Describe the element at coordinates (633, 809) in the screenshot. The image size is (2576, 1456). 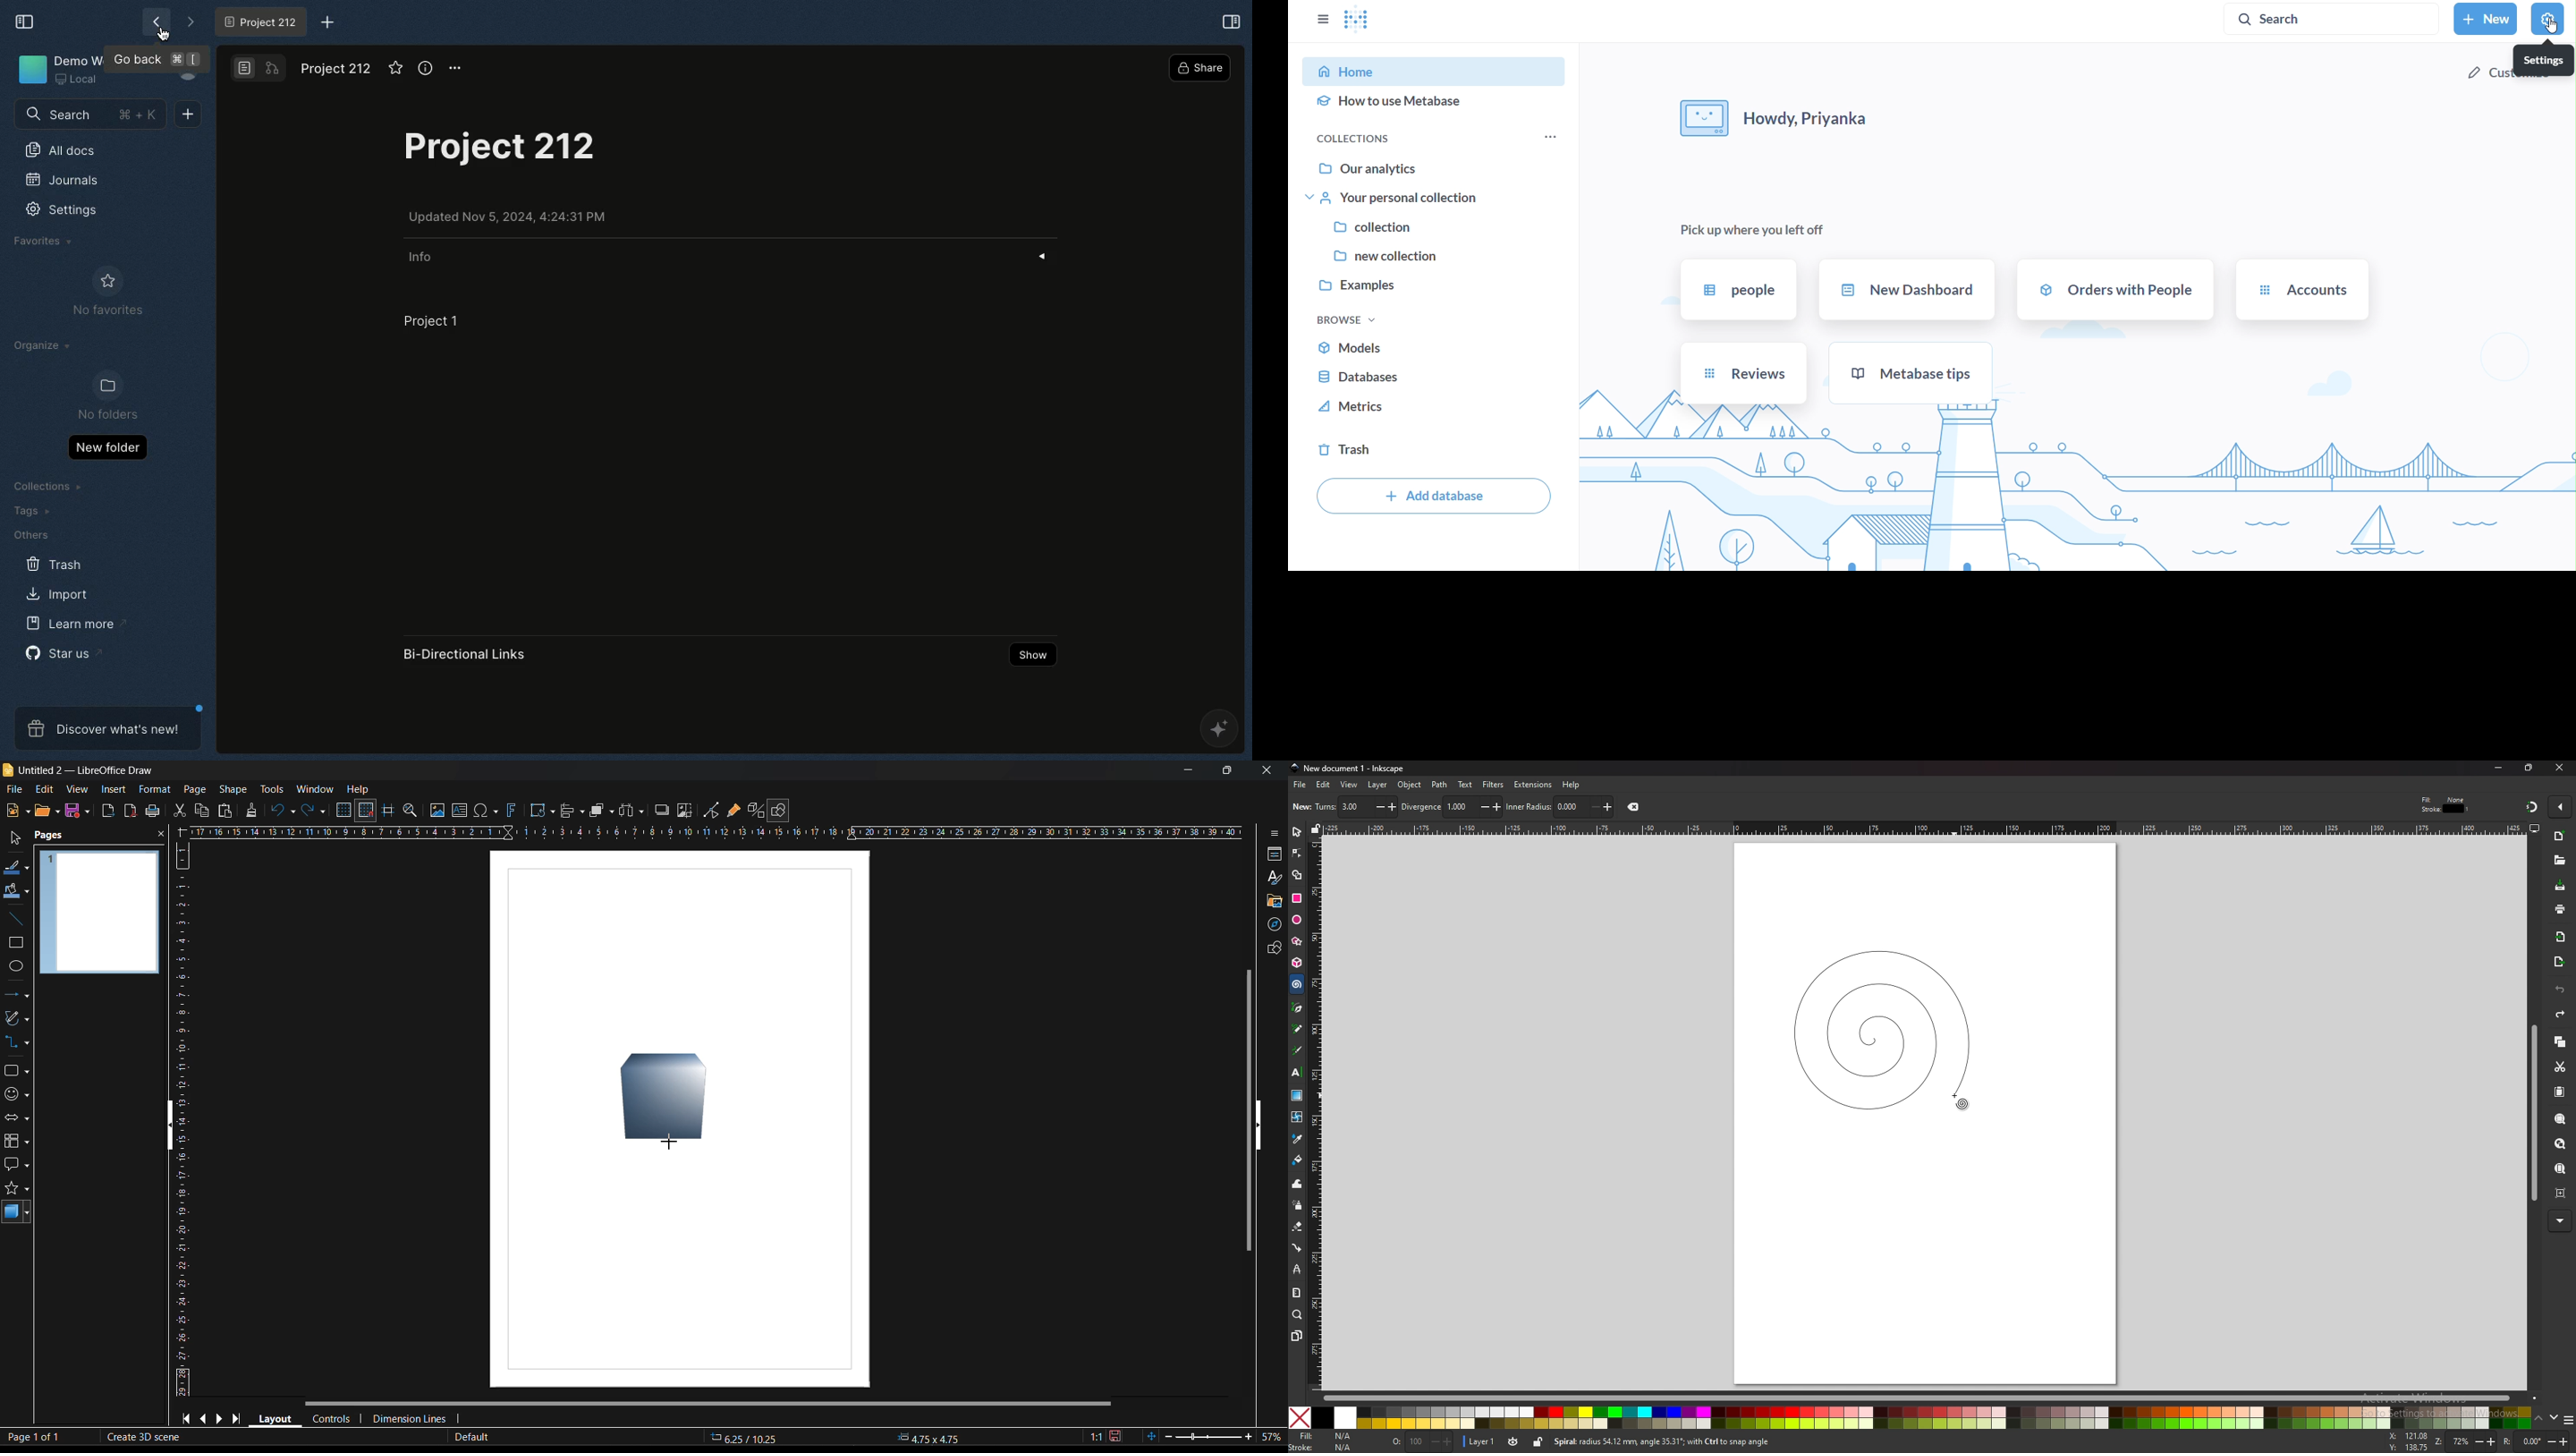
I see `distribute` at that location.